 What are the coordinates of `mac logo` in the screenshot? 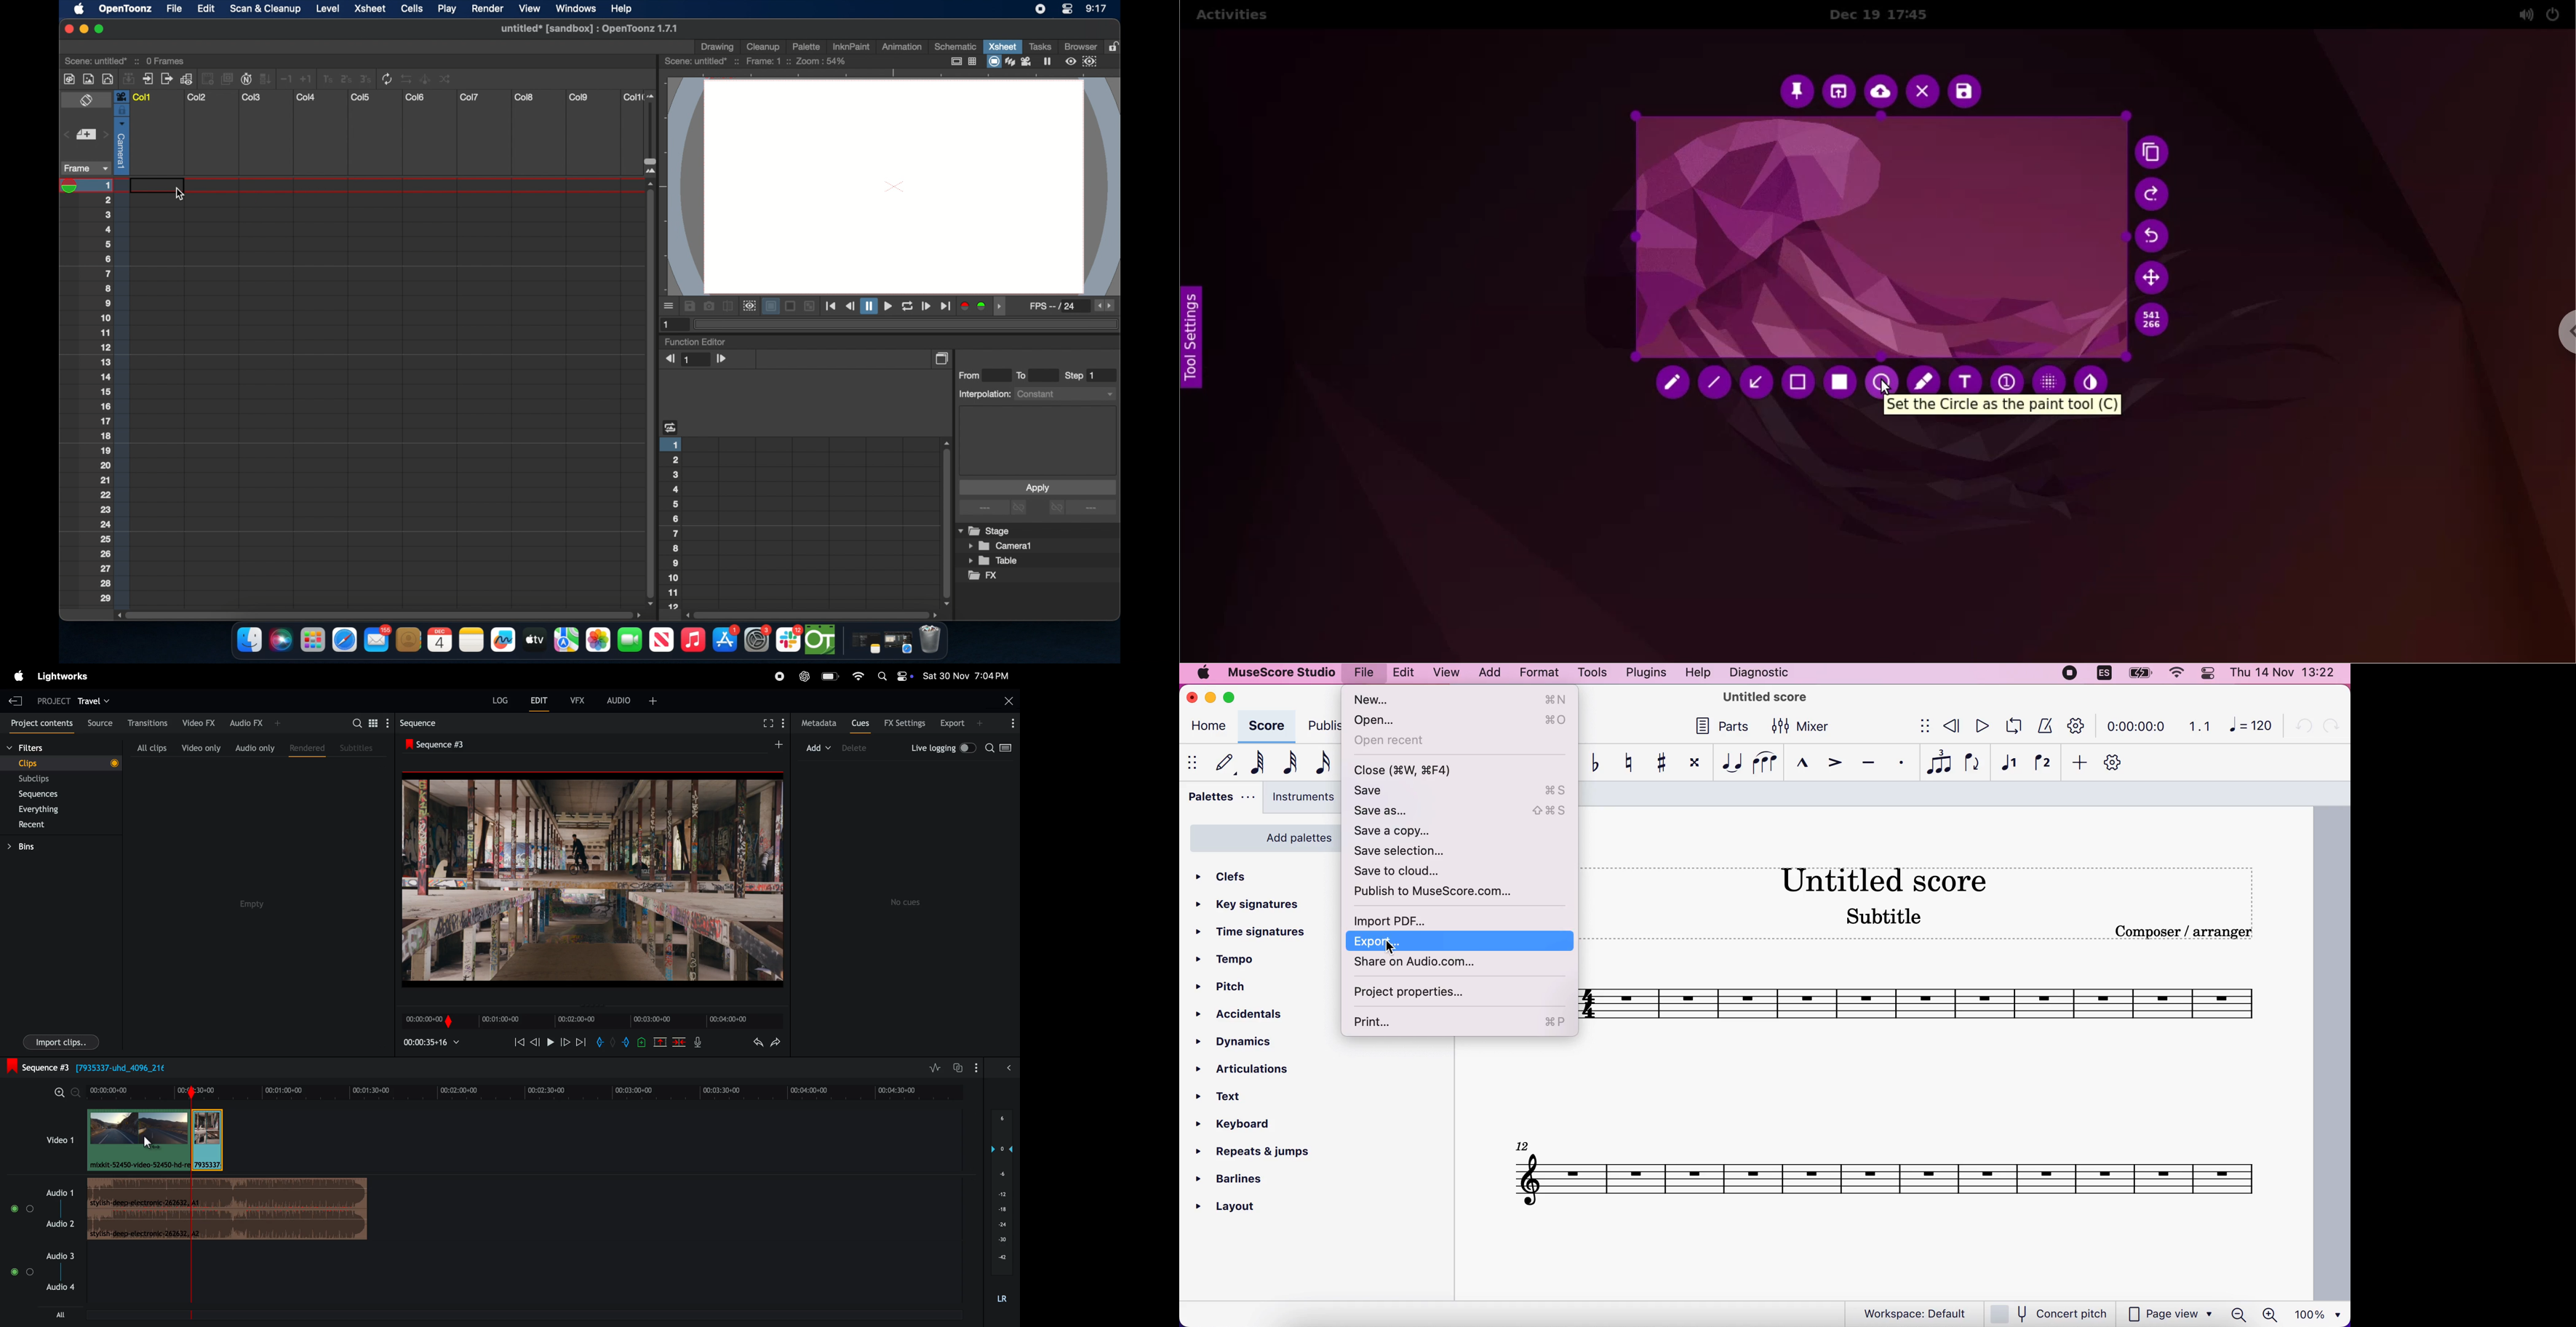 It's located at (1203, 674).